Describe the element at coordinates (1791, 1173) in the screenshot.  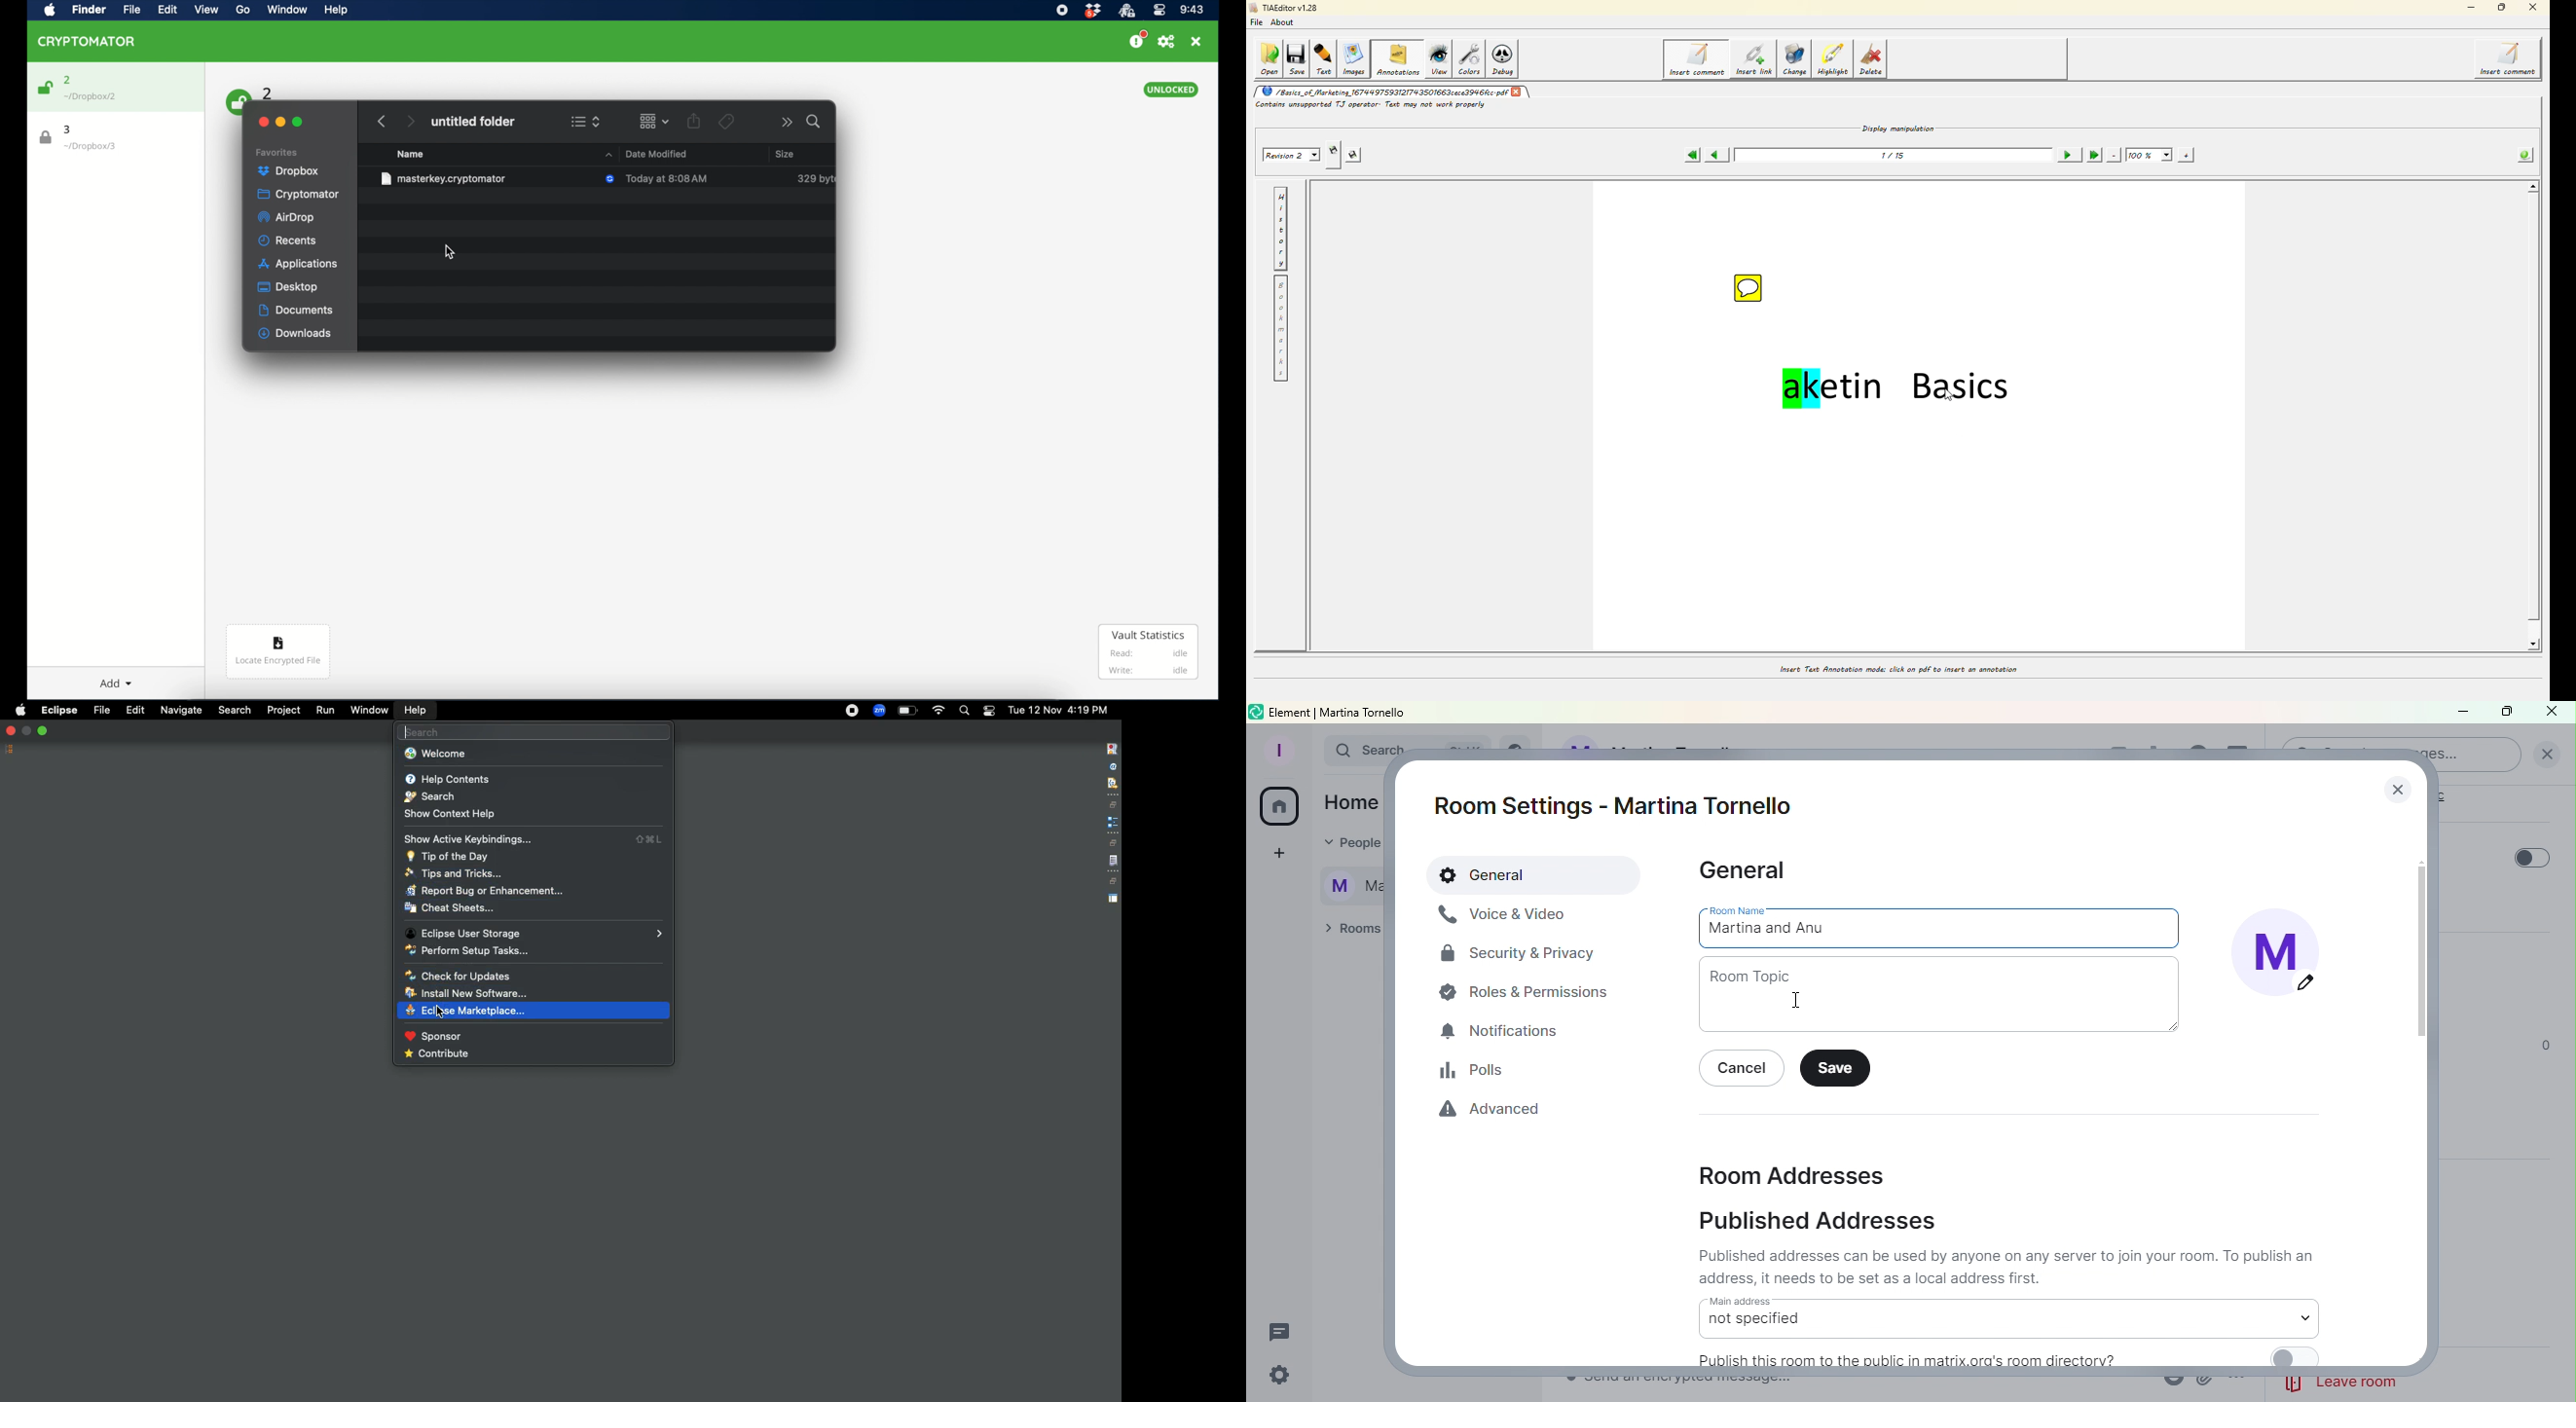
I see `Room addresses` at that location.